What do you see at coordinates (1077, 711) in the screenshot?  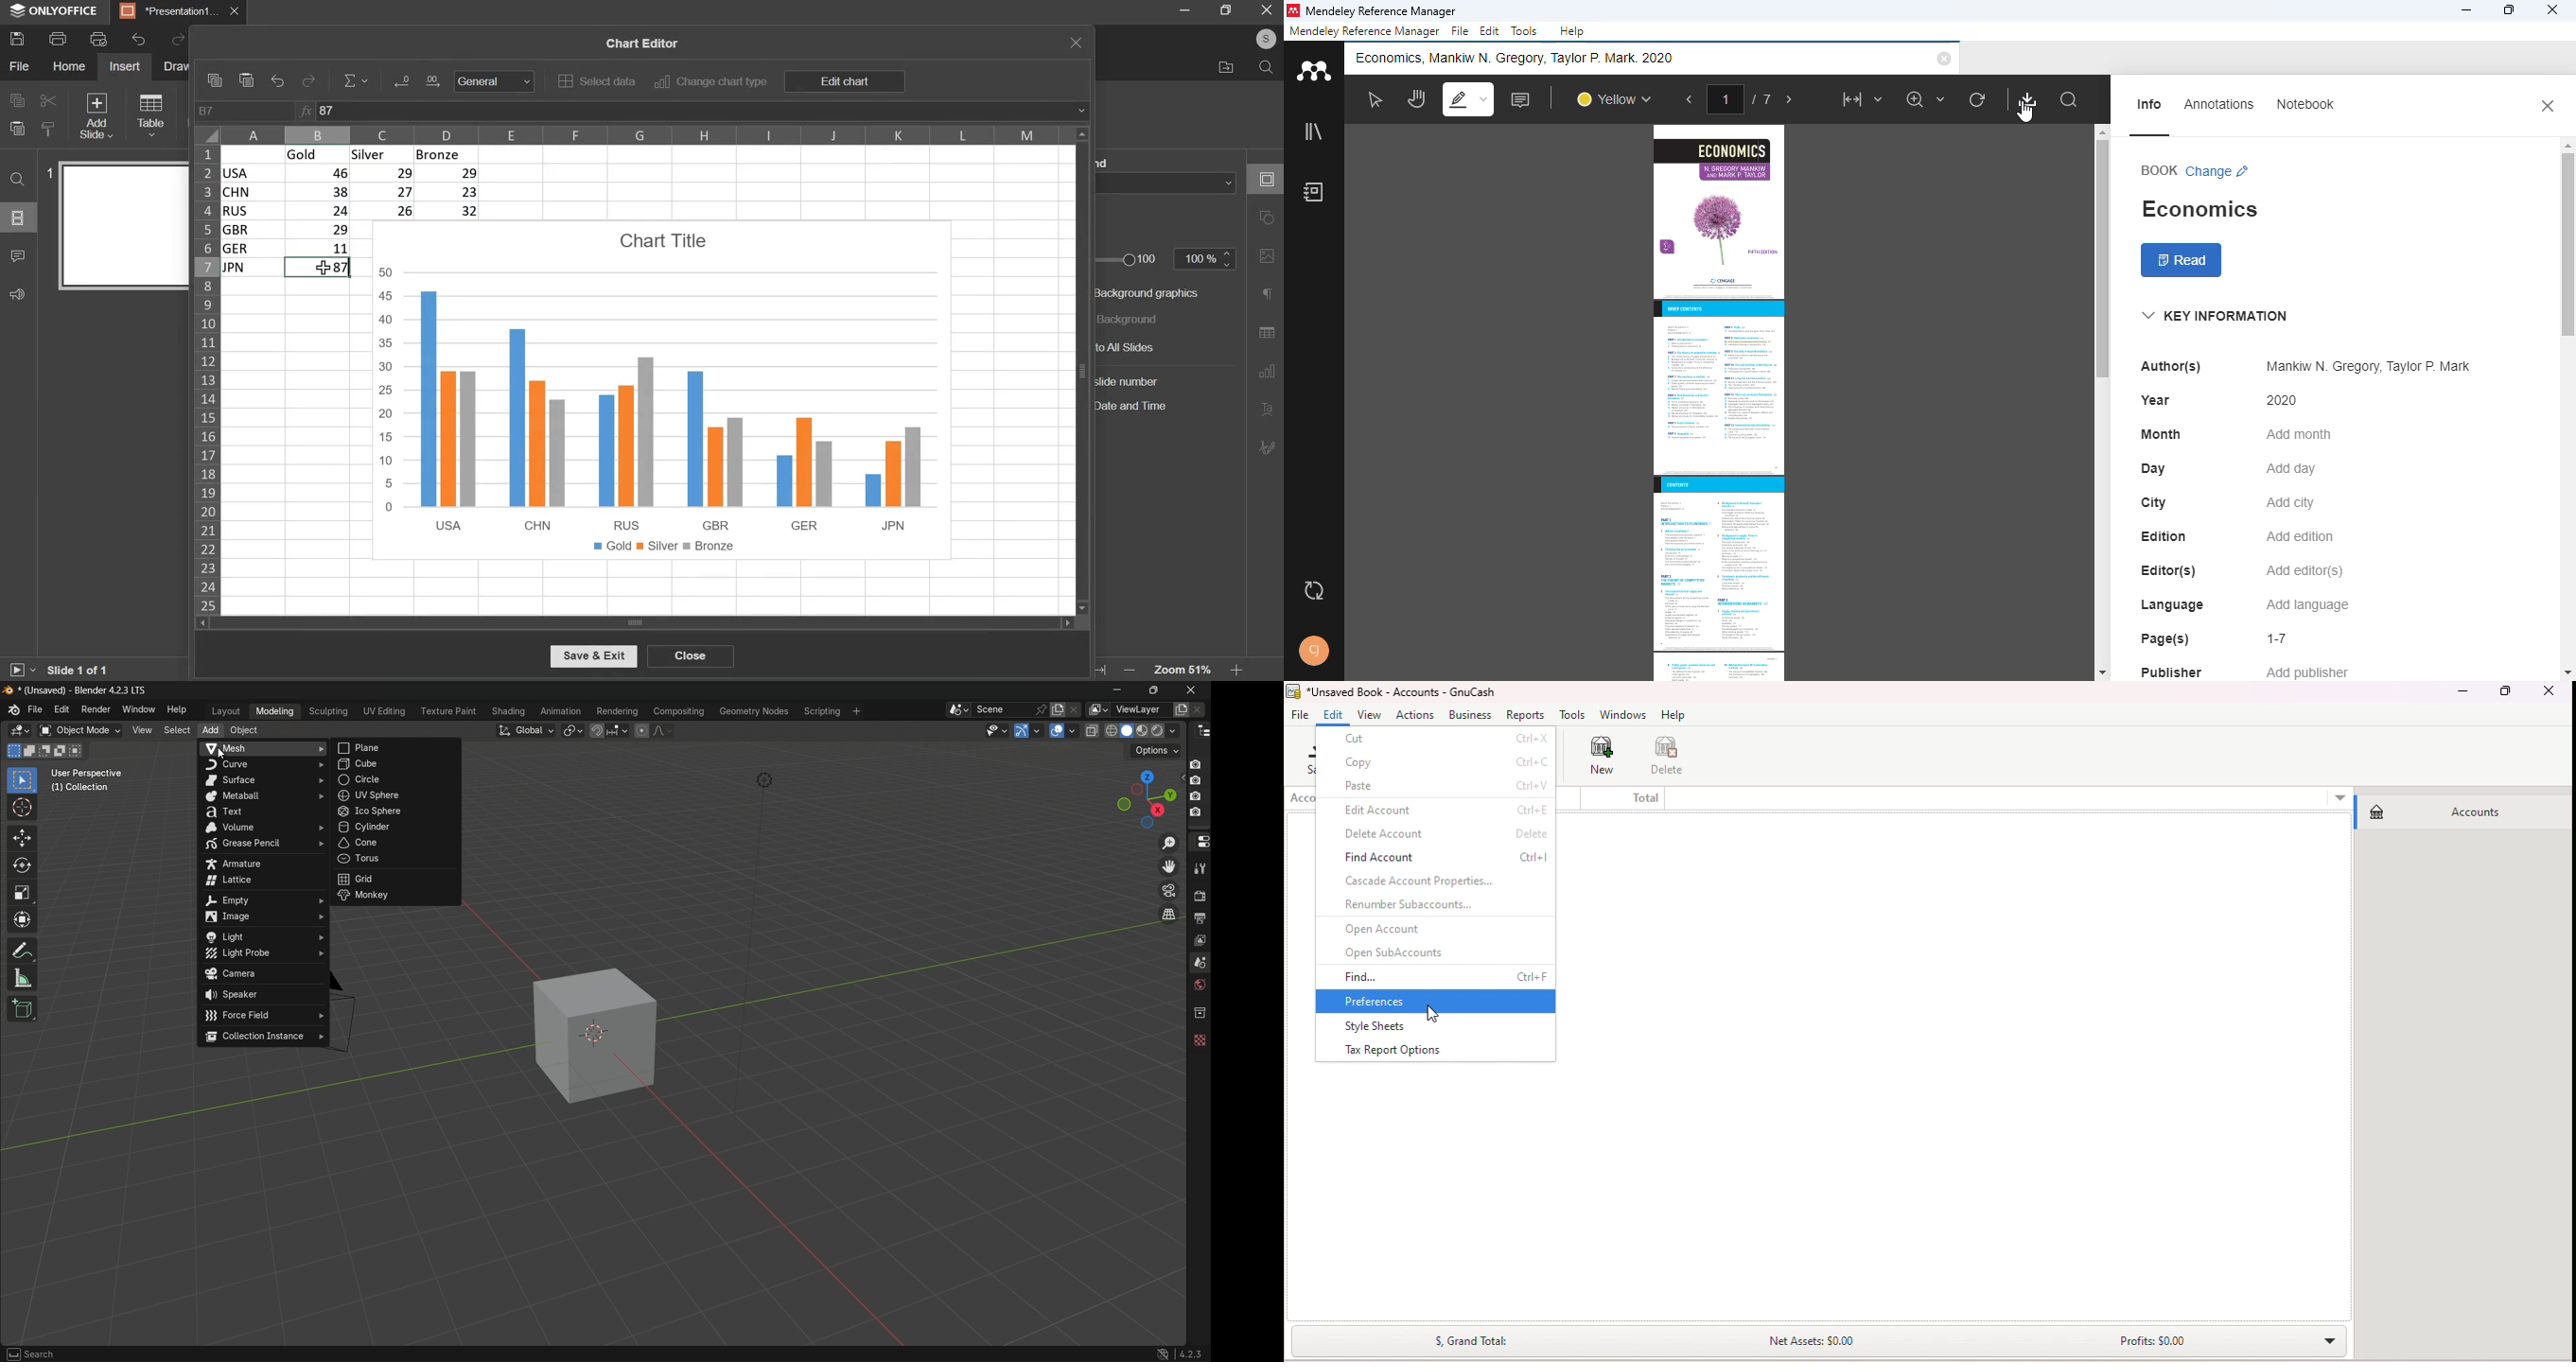 I see `delete scenes` at bounding box center [1077, 711].